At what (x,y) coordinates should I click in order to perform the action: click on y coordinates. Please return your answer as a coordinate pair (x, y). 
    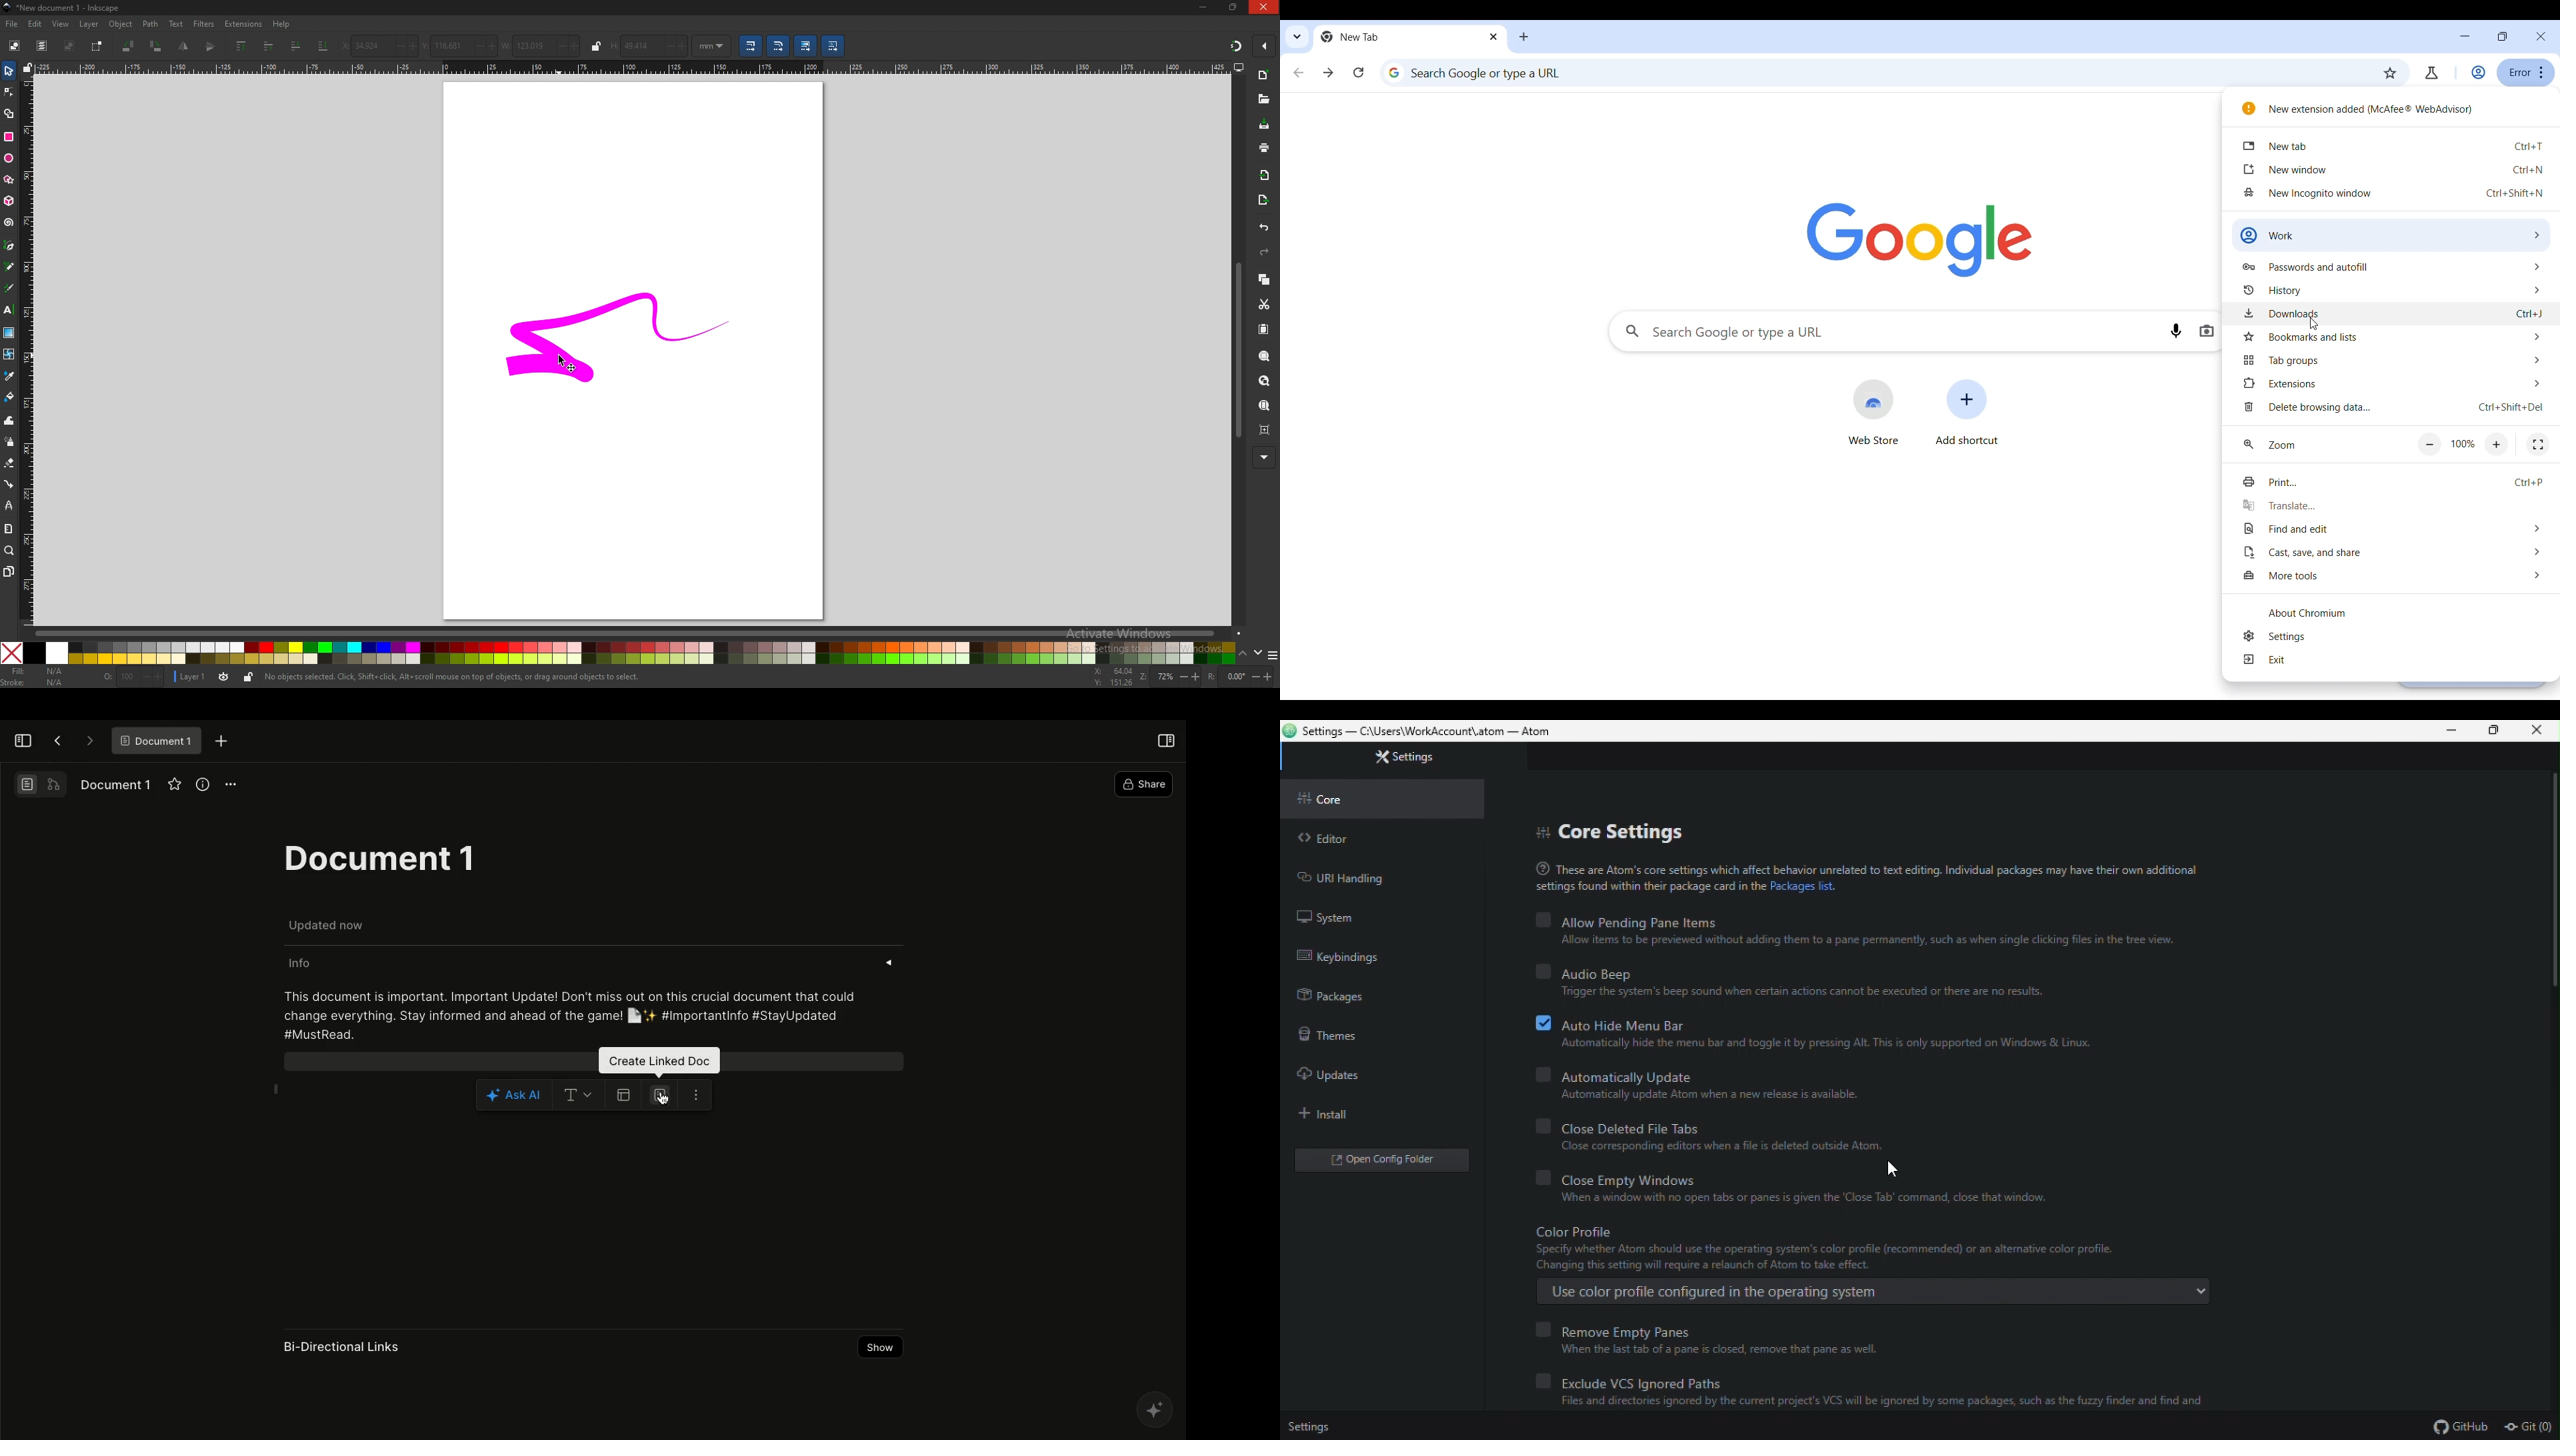
    Looking at the image, I should click on (459, 45).